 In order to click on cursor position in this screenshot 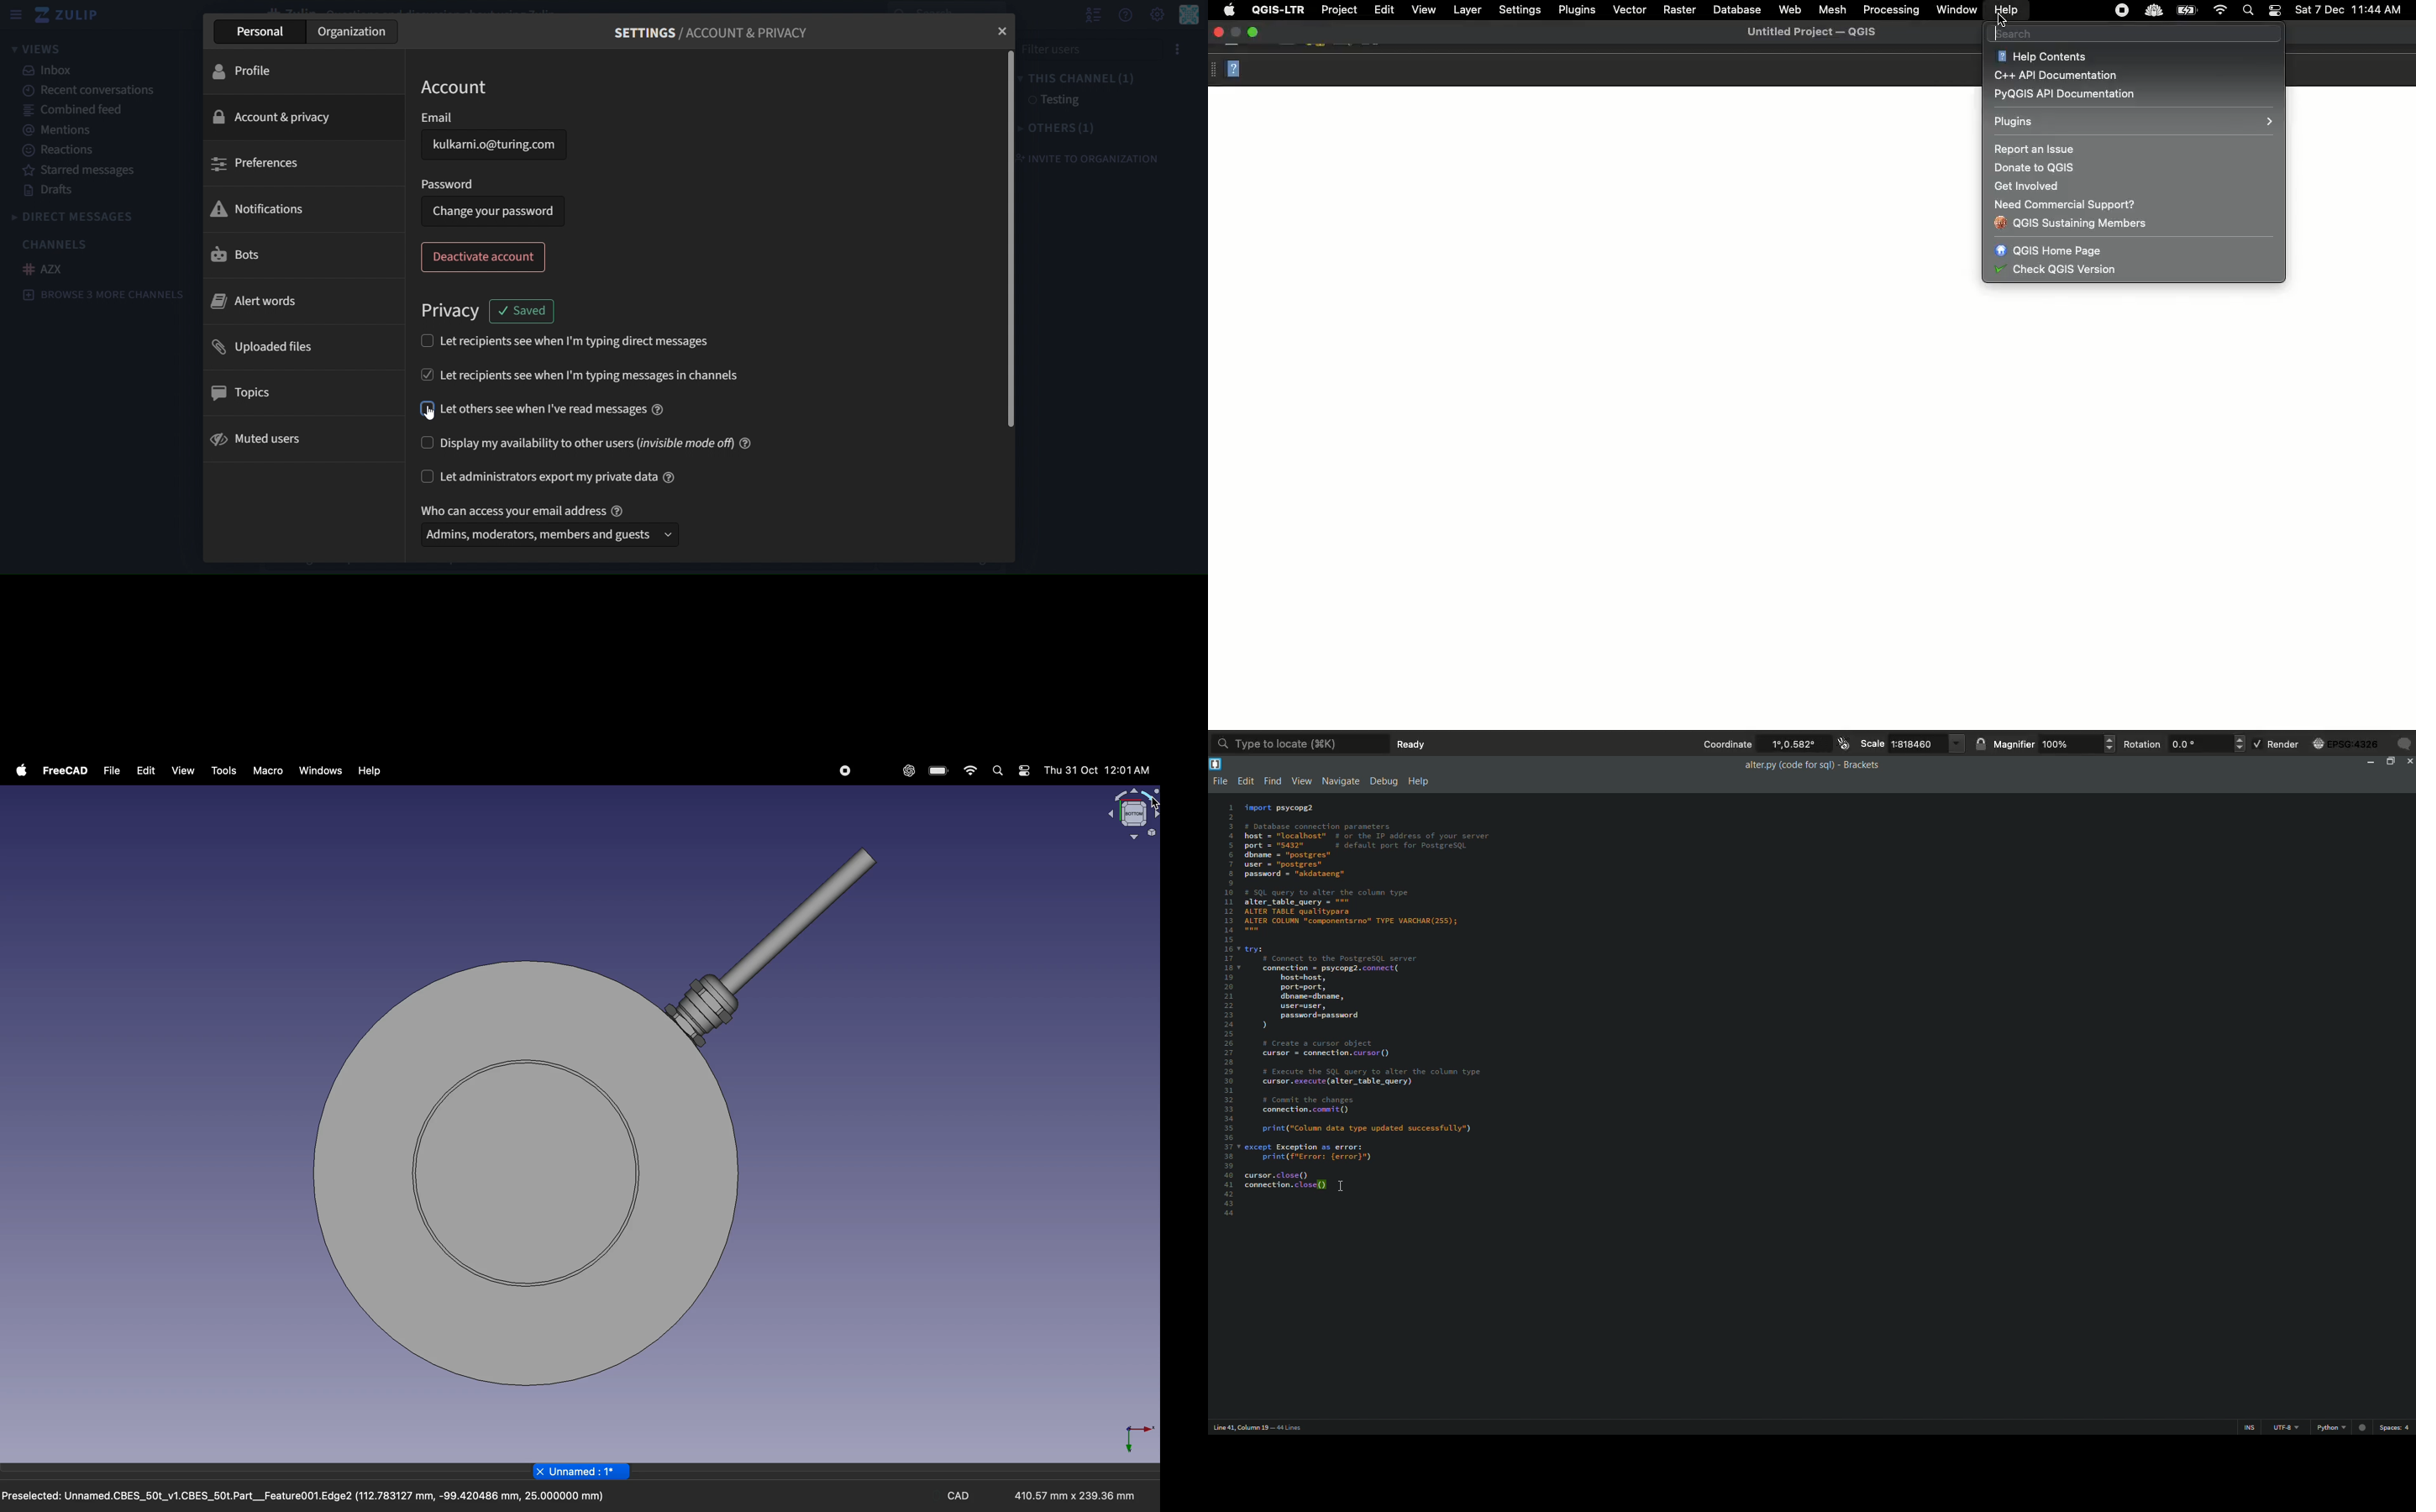, I will do `click(1241, 1427)`.